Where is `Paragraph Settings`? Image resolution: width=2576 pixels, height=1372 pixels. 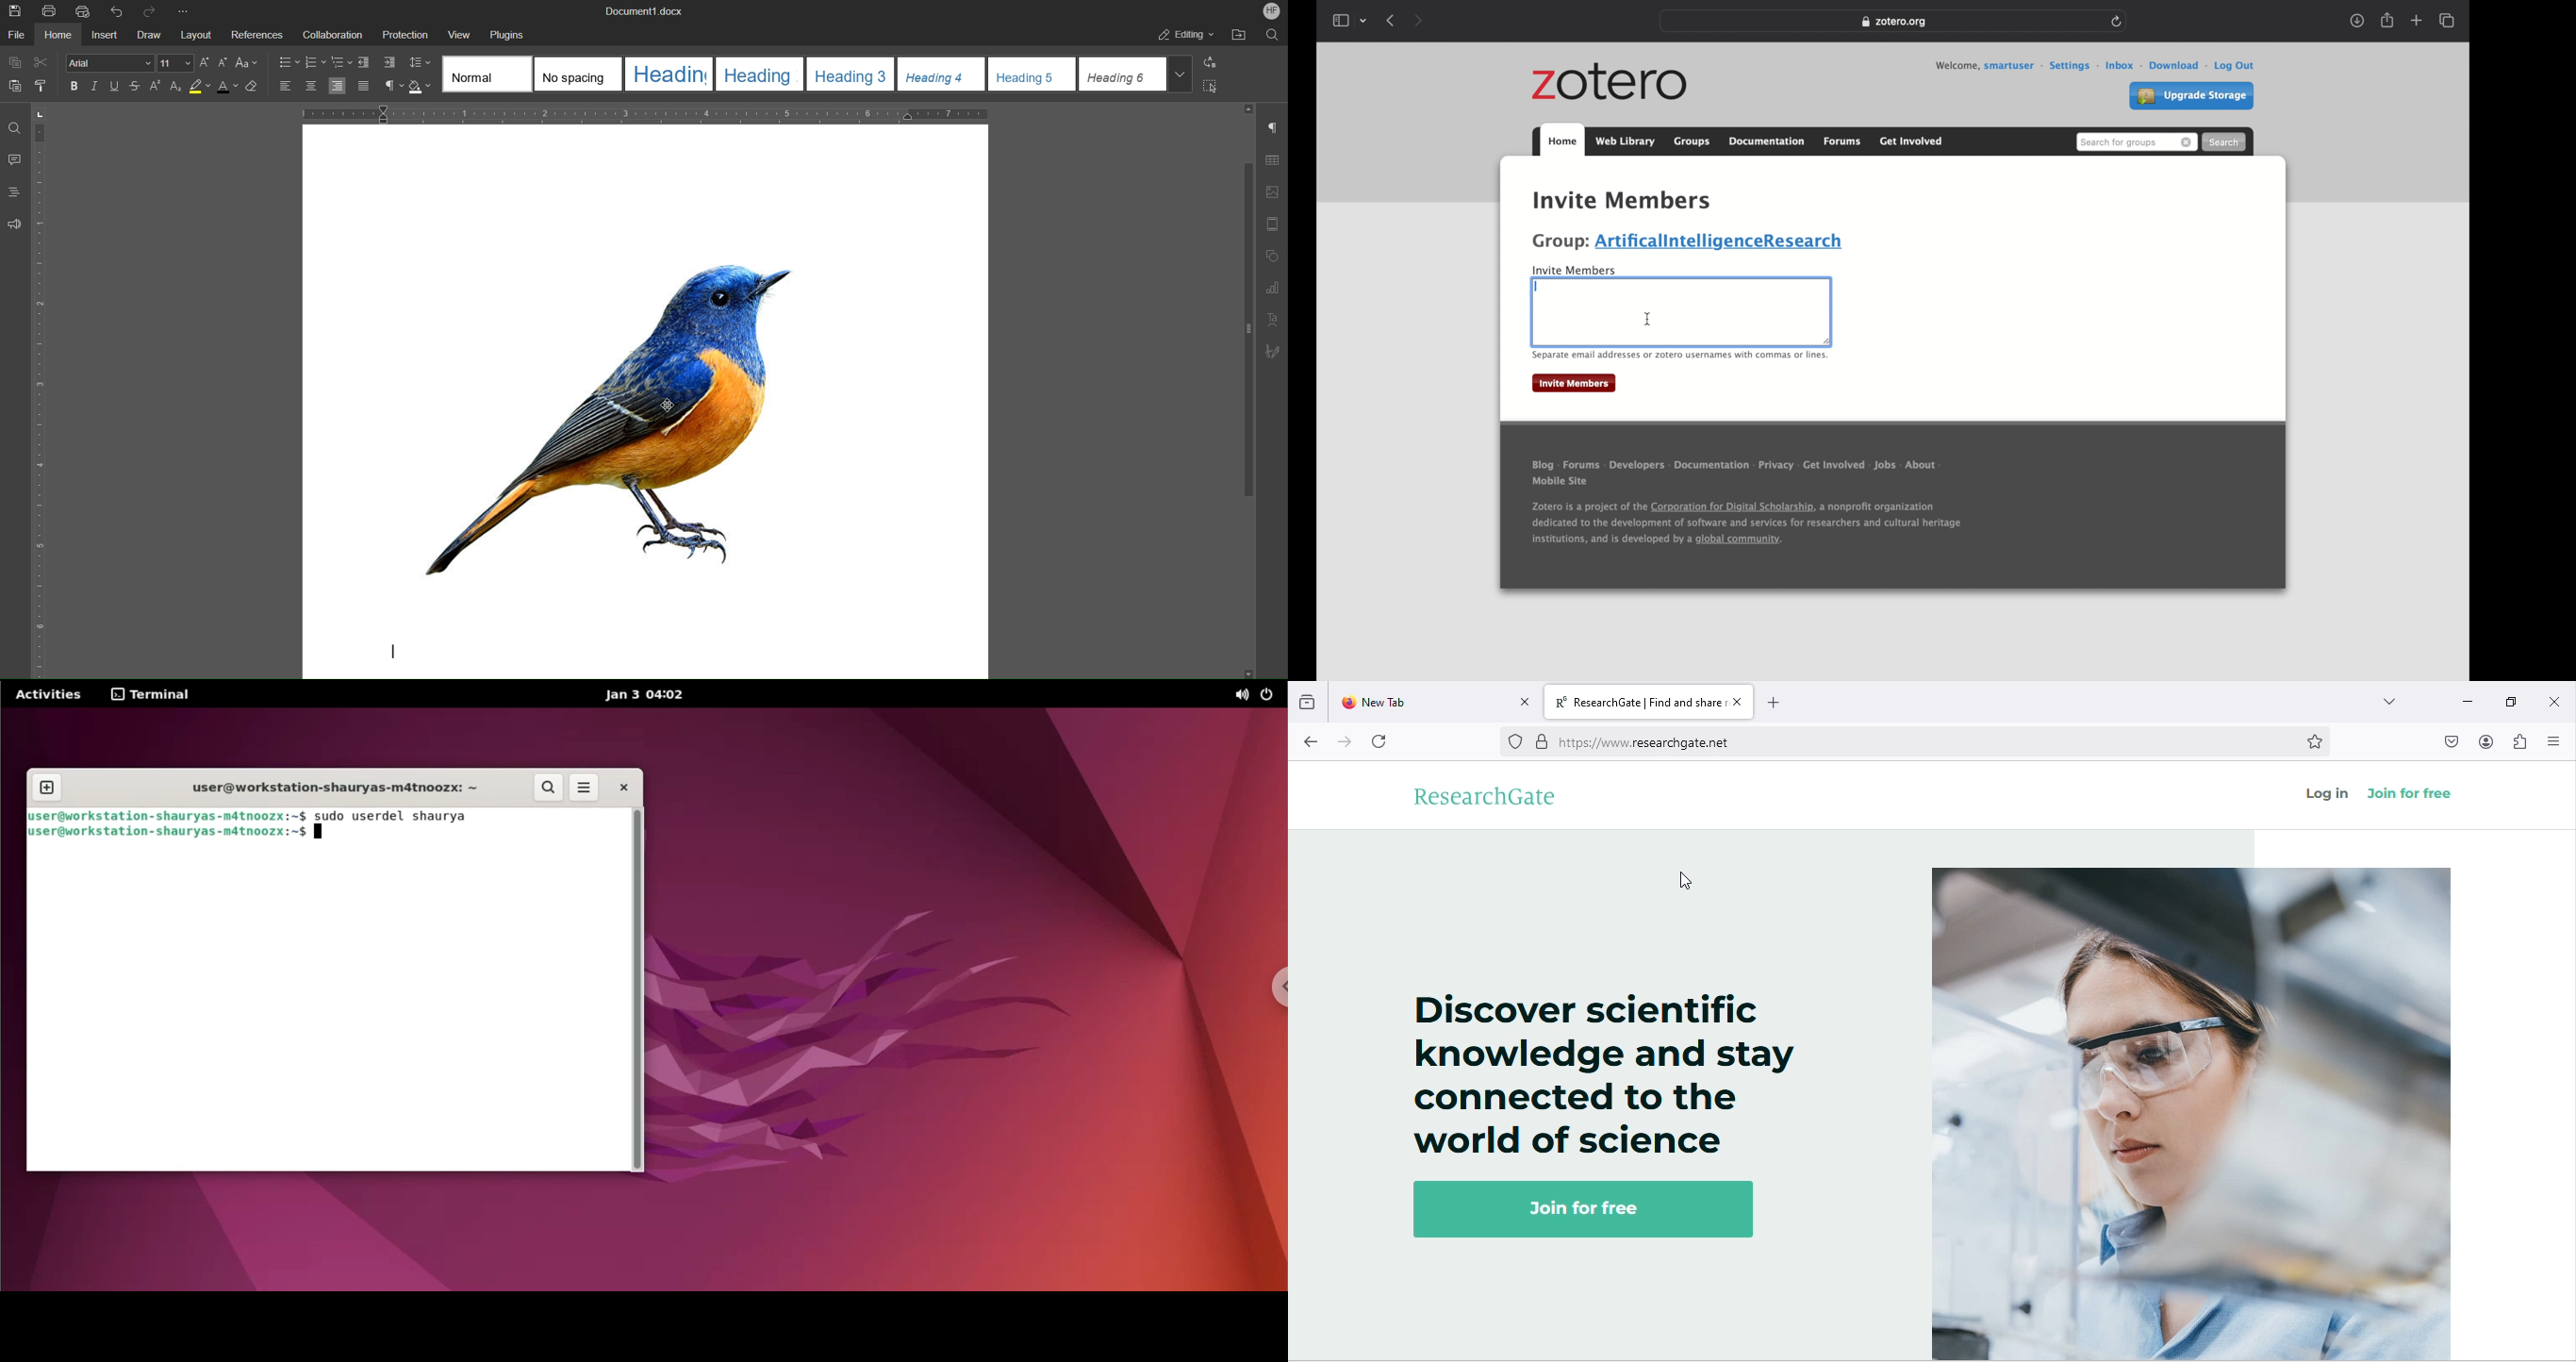
Paragraph Settings is located at coordinates (1273, 128).